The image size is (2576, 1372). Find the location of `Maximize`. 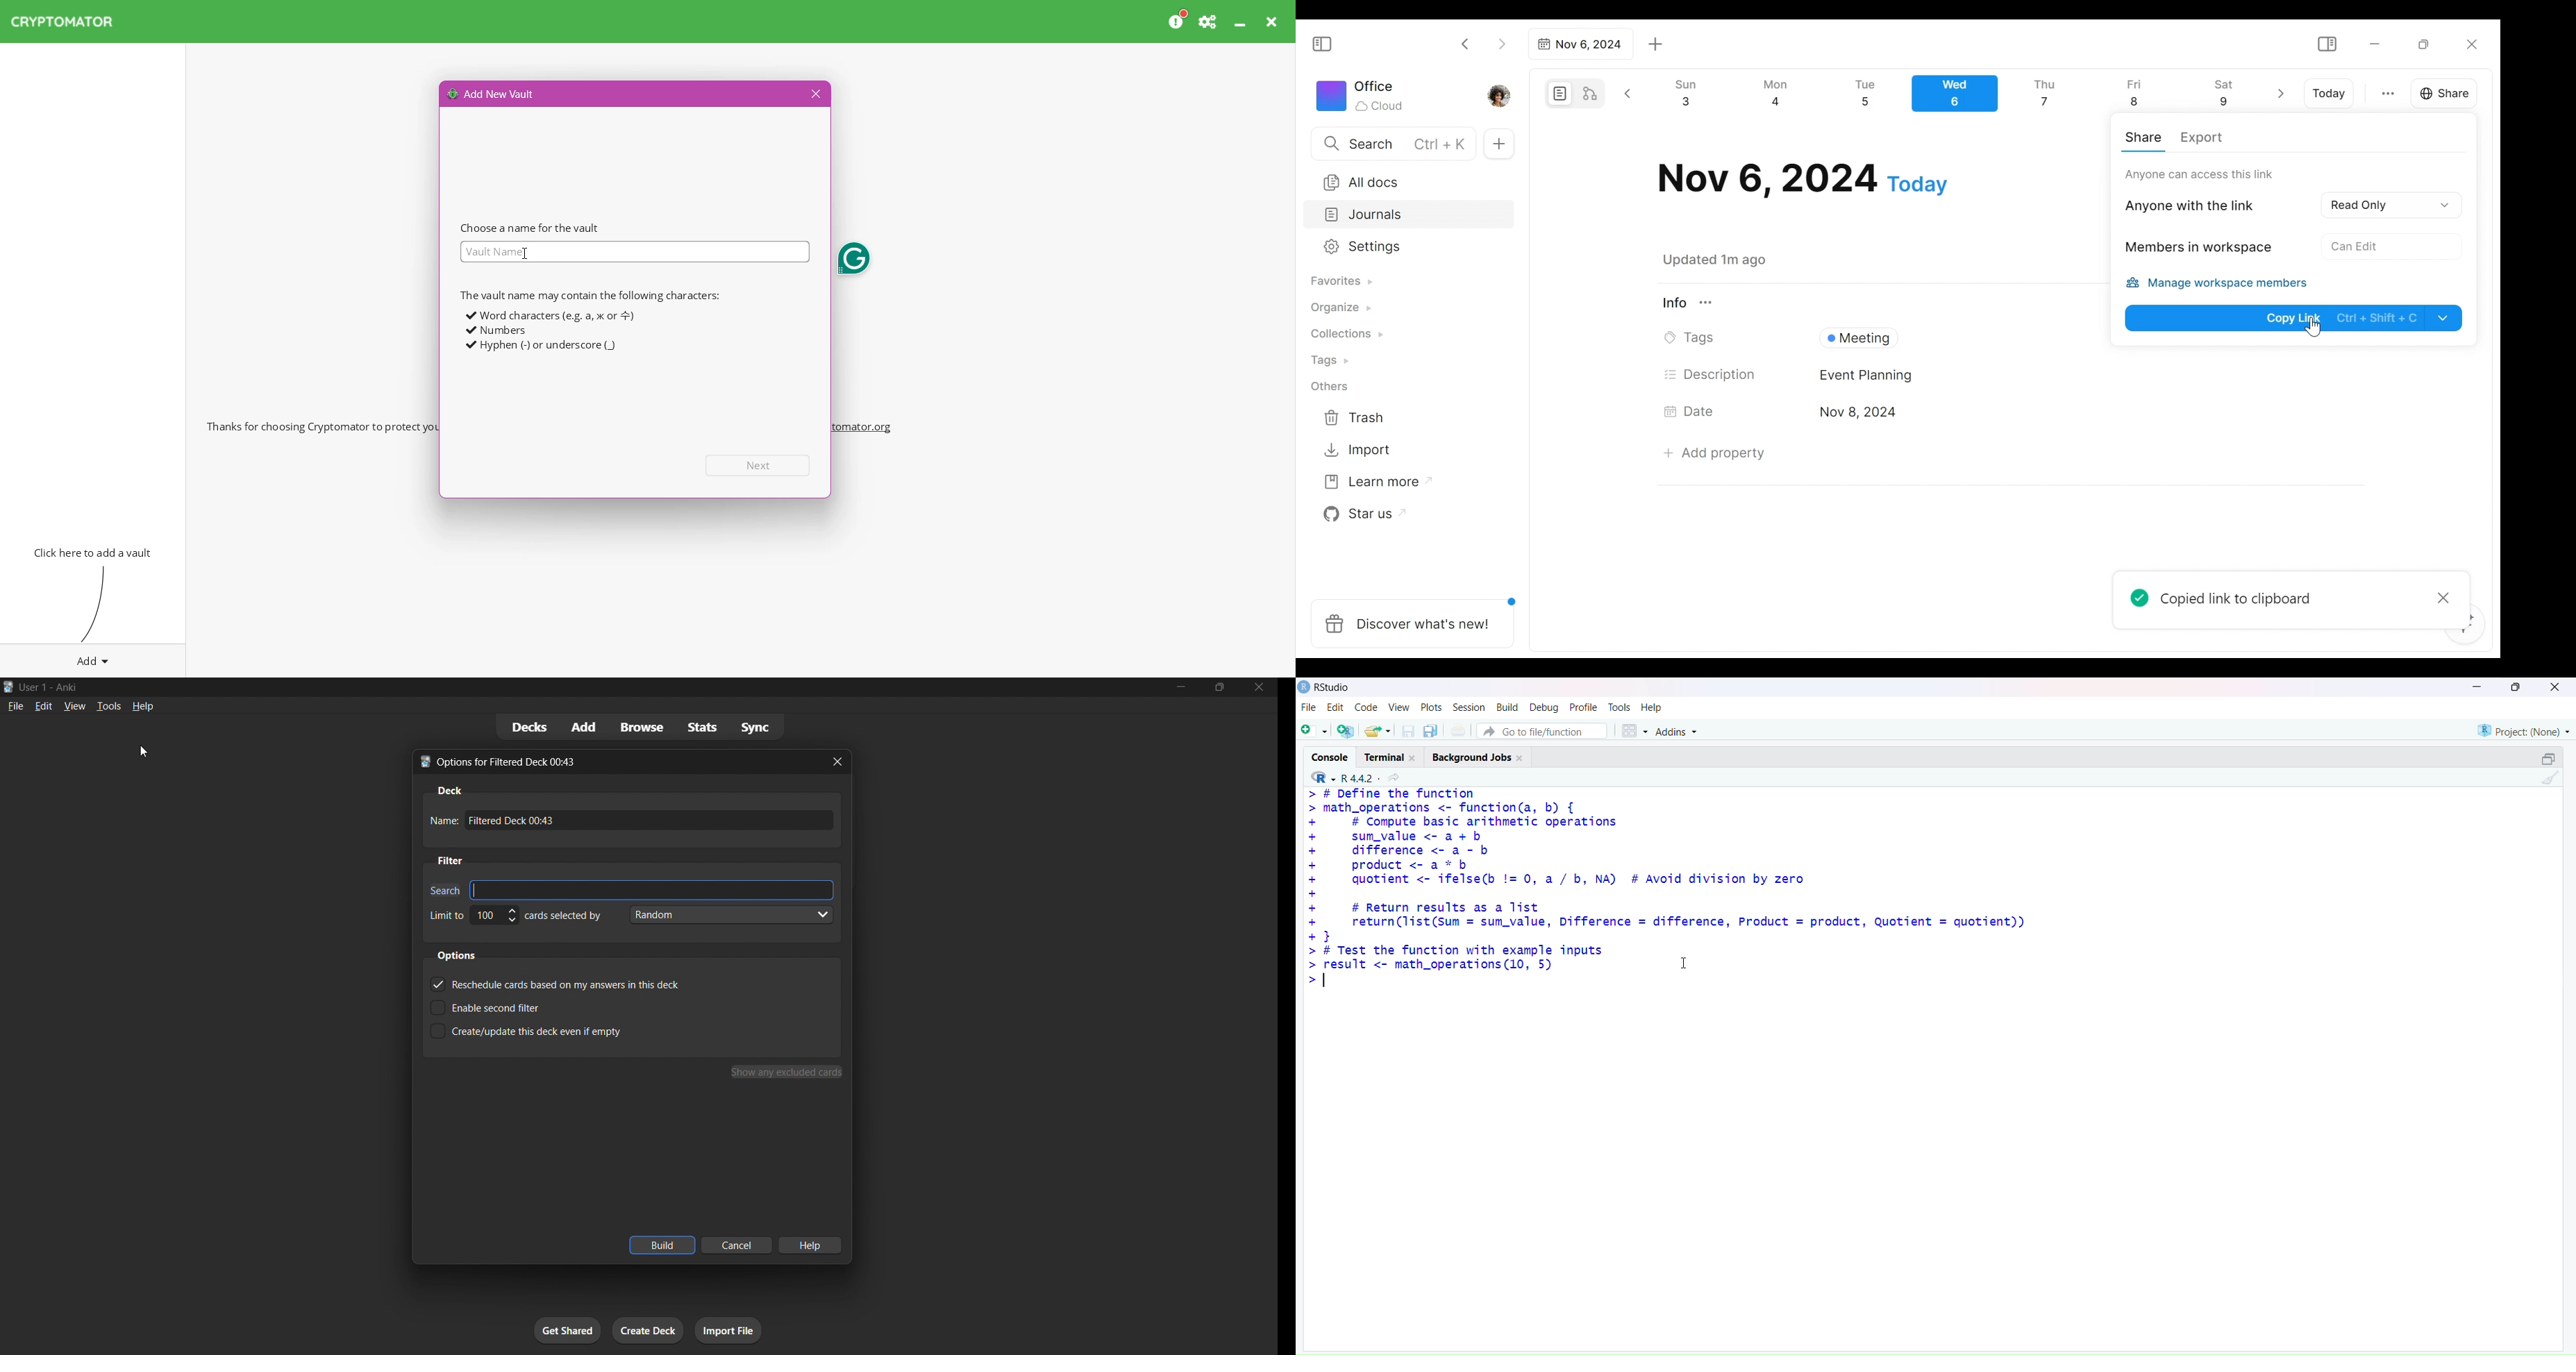

Maximize is located at coordinates (2548, 756).